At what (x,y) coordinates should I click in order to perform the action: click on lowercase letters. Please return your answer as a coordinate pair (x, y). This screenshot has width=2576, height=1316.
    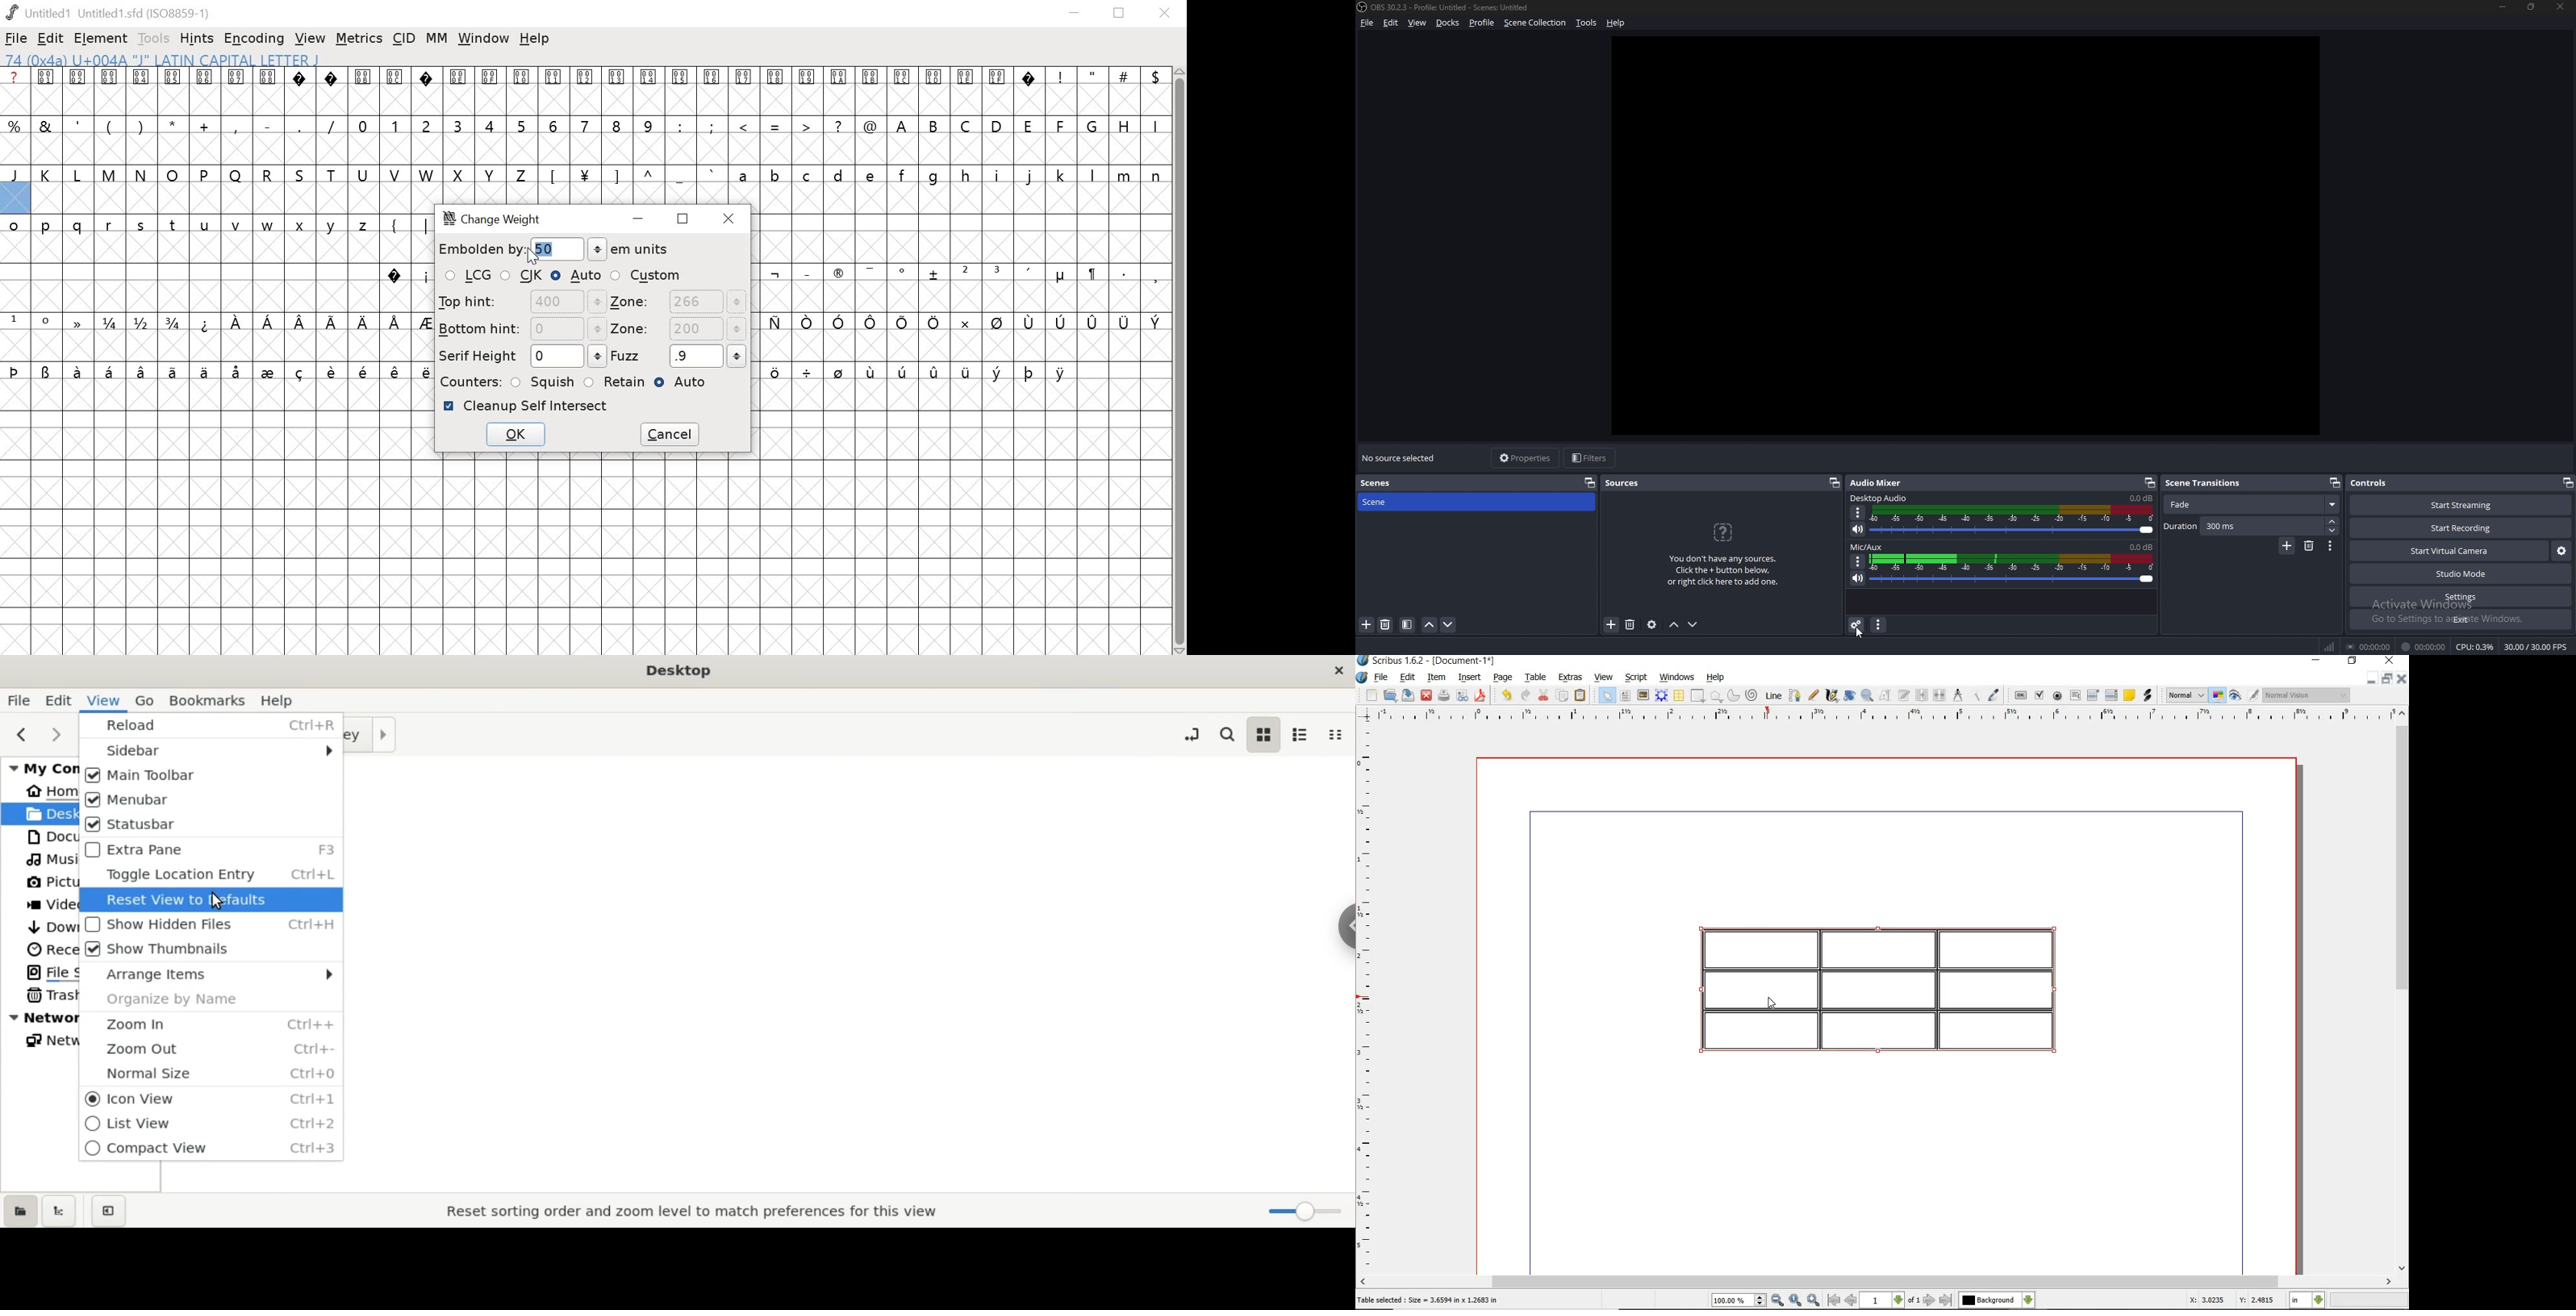
    Looking at the image, I should click on (192, 227).